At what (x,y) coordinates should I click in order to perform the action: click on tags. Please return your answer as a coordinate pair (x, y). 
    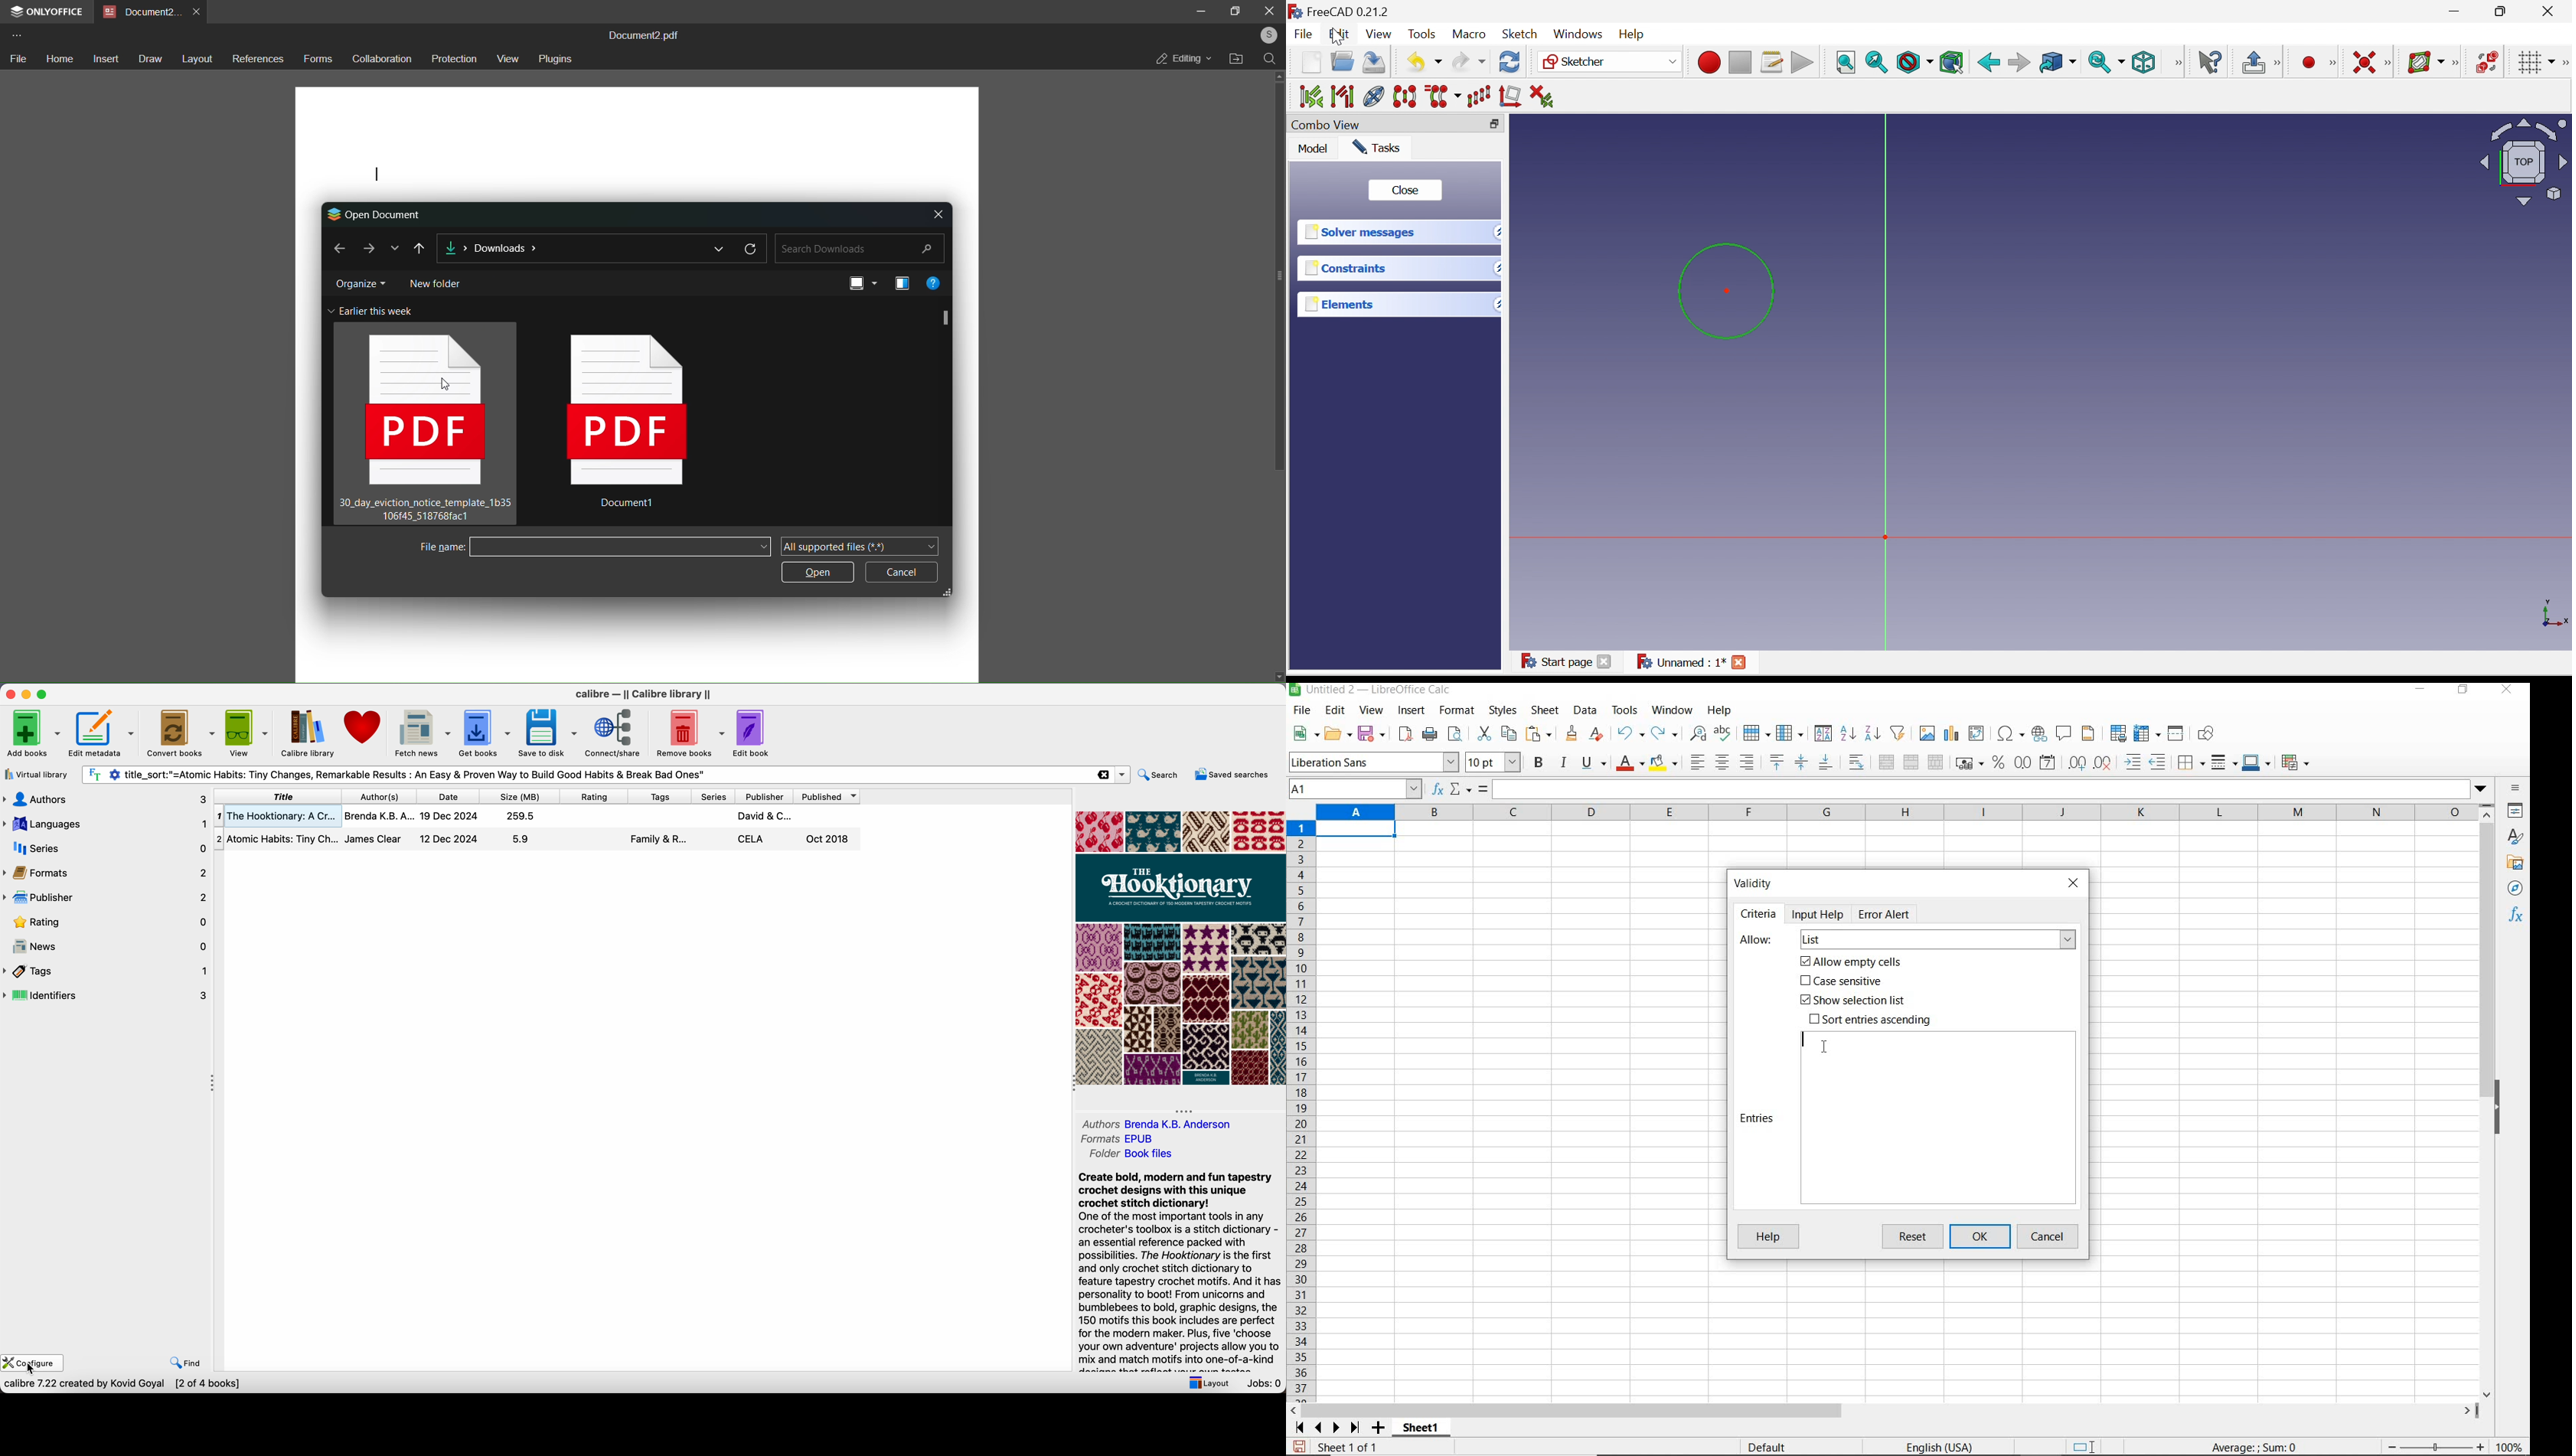
    Looking at the image, I should click on (108, 973).